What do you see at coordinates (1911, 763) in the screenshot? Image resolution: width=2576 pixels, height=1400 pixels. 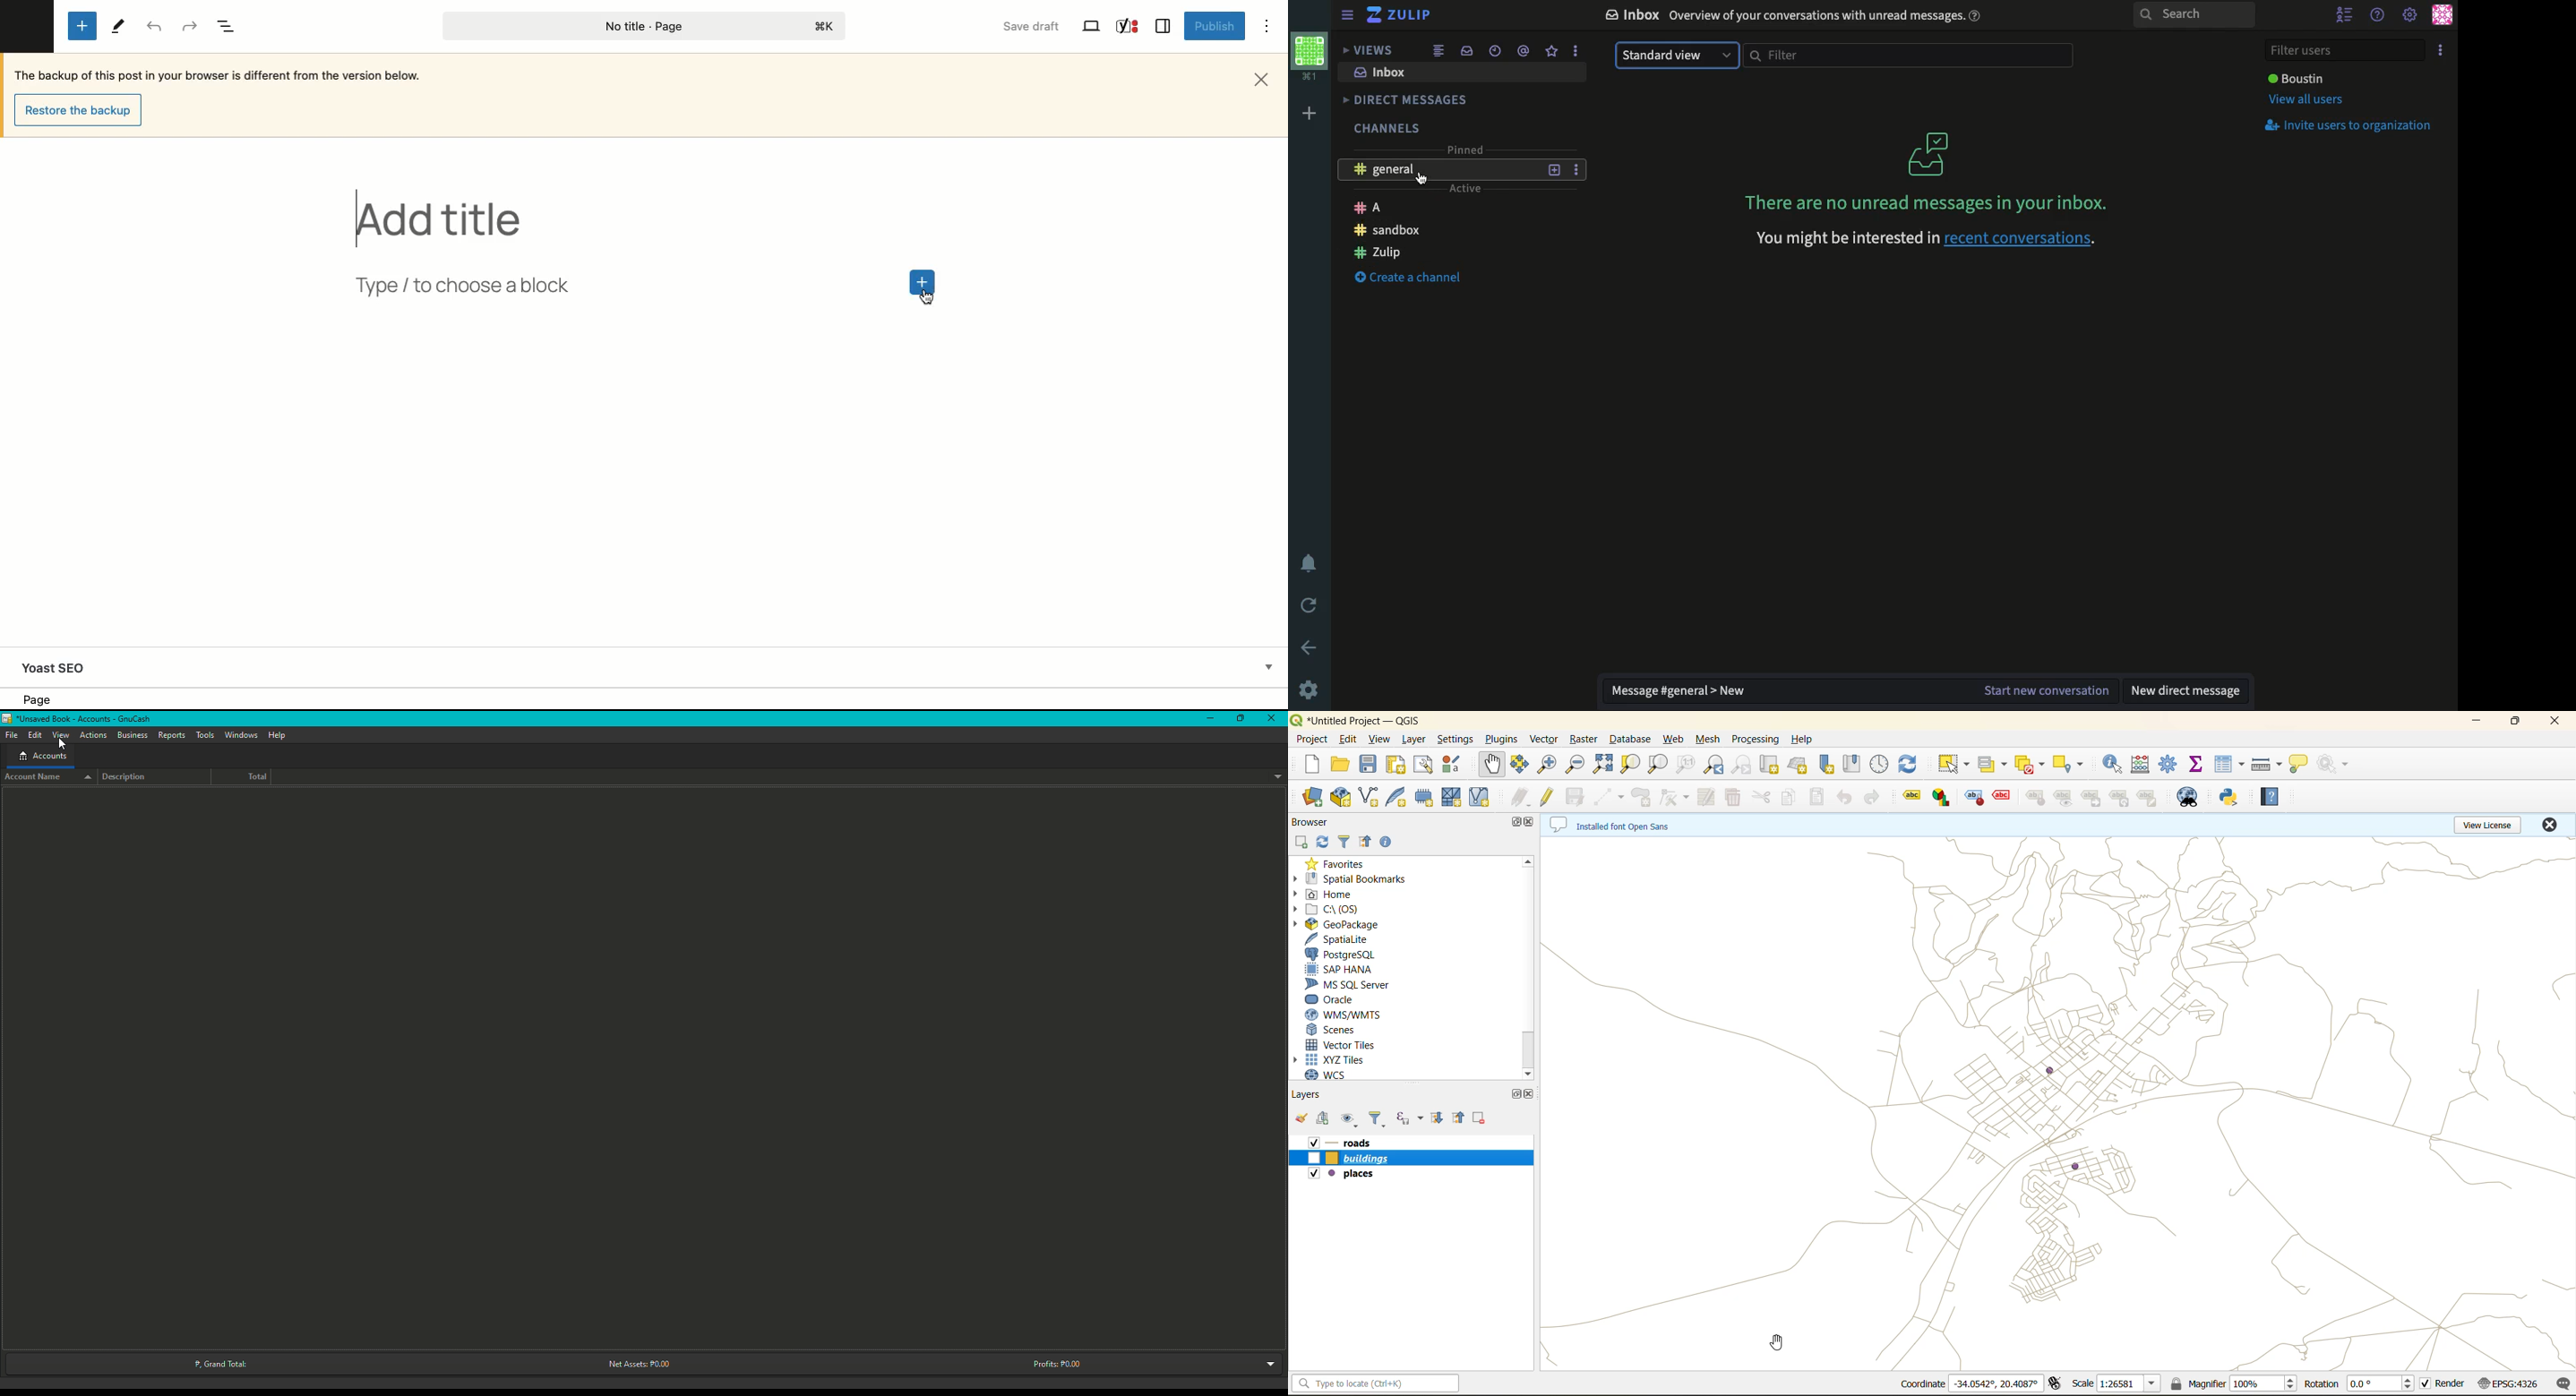 I see `refresh` at bounding box center [1911, 763].